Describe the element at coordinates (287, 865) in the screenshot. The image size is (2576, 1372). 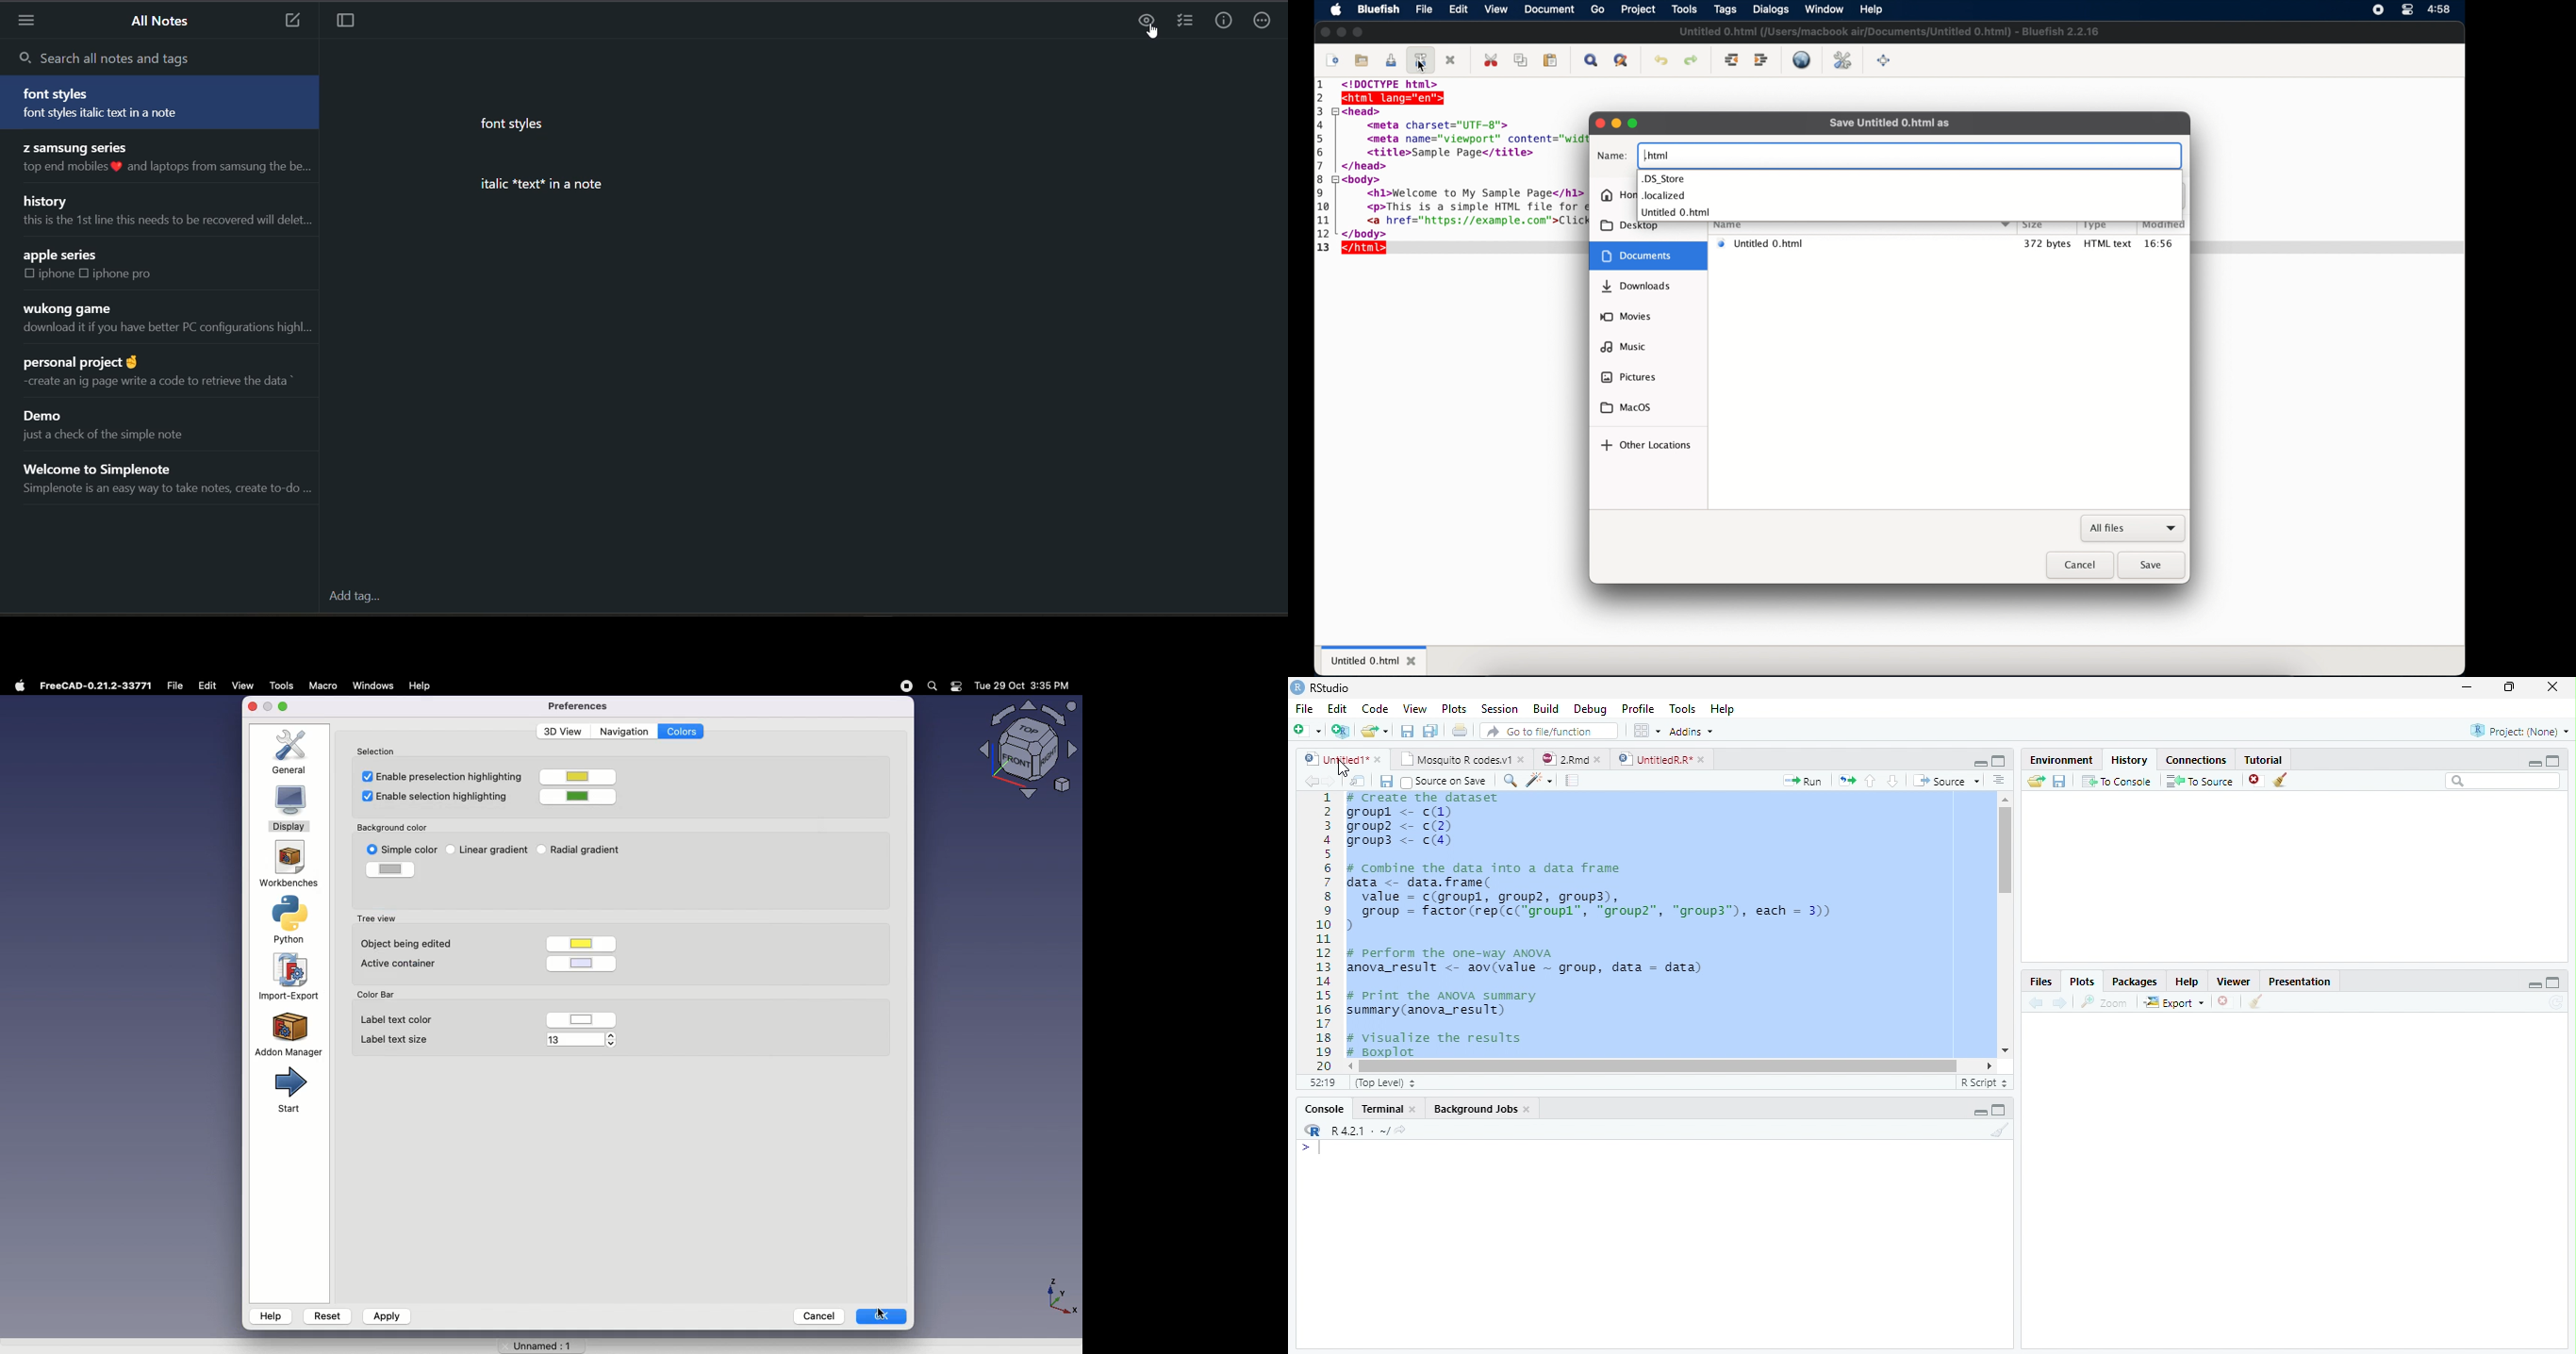
I see `Workbenches` at that location.